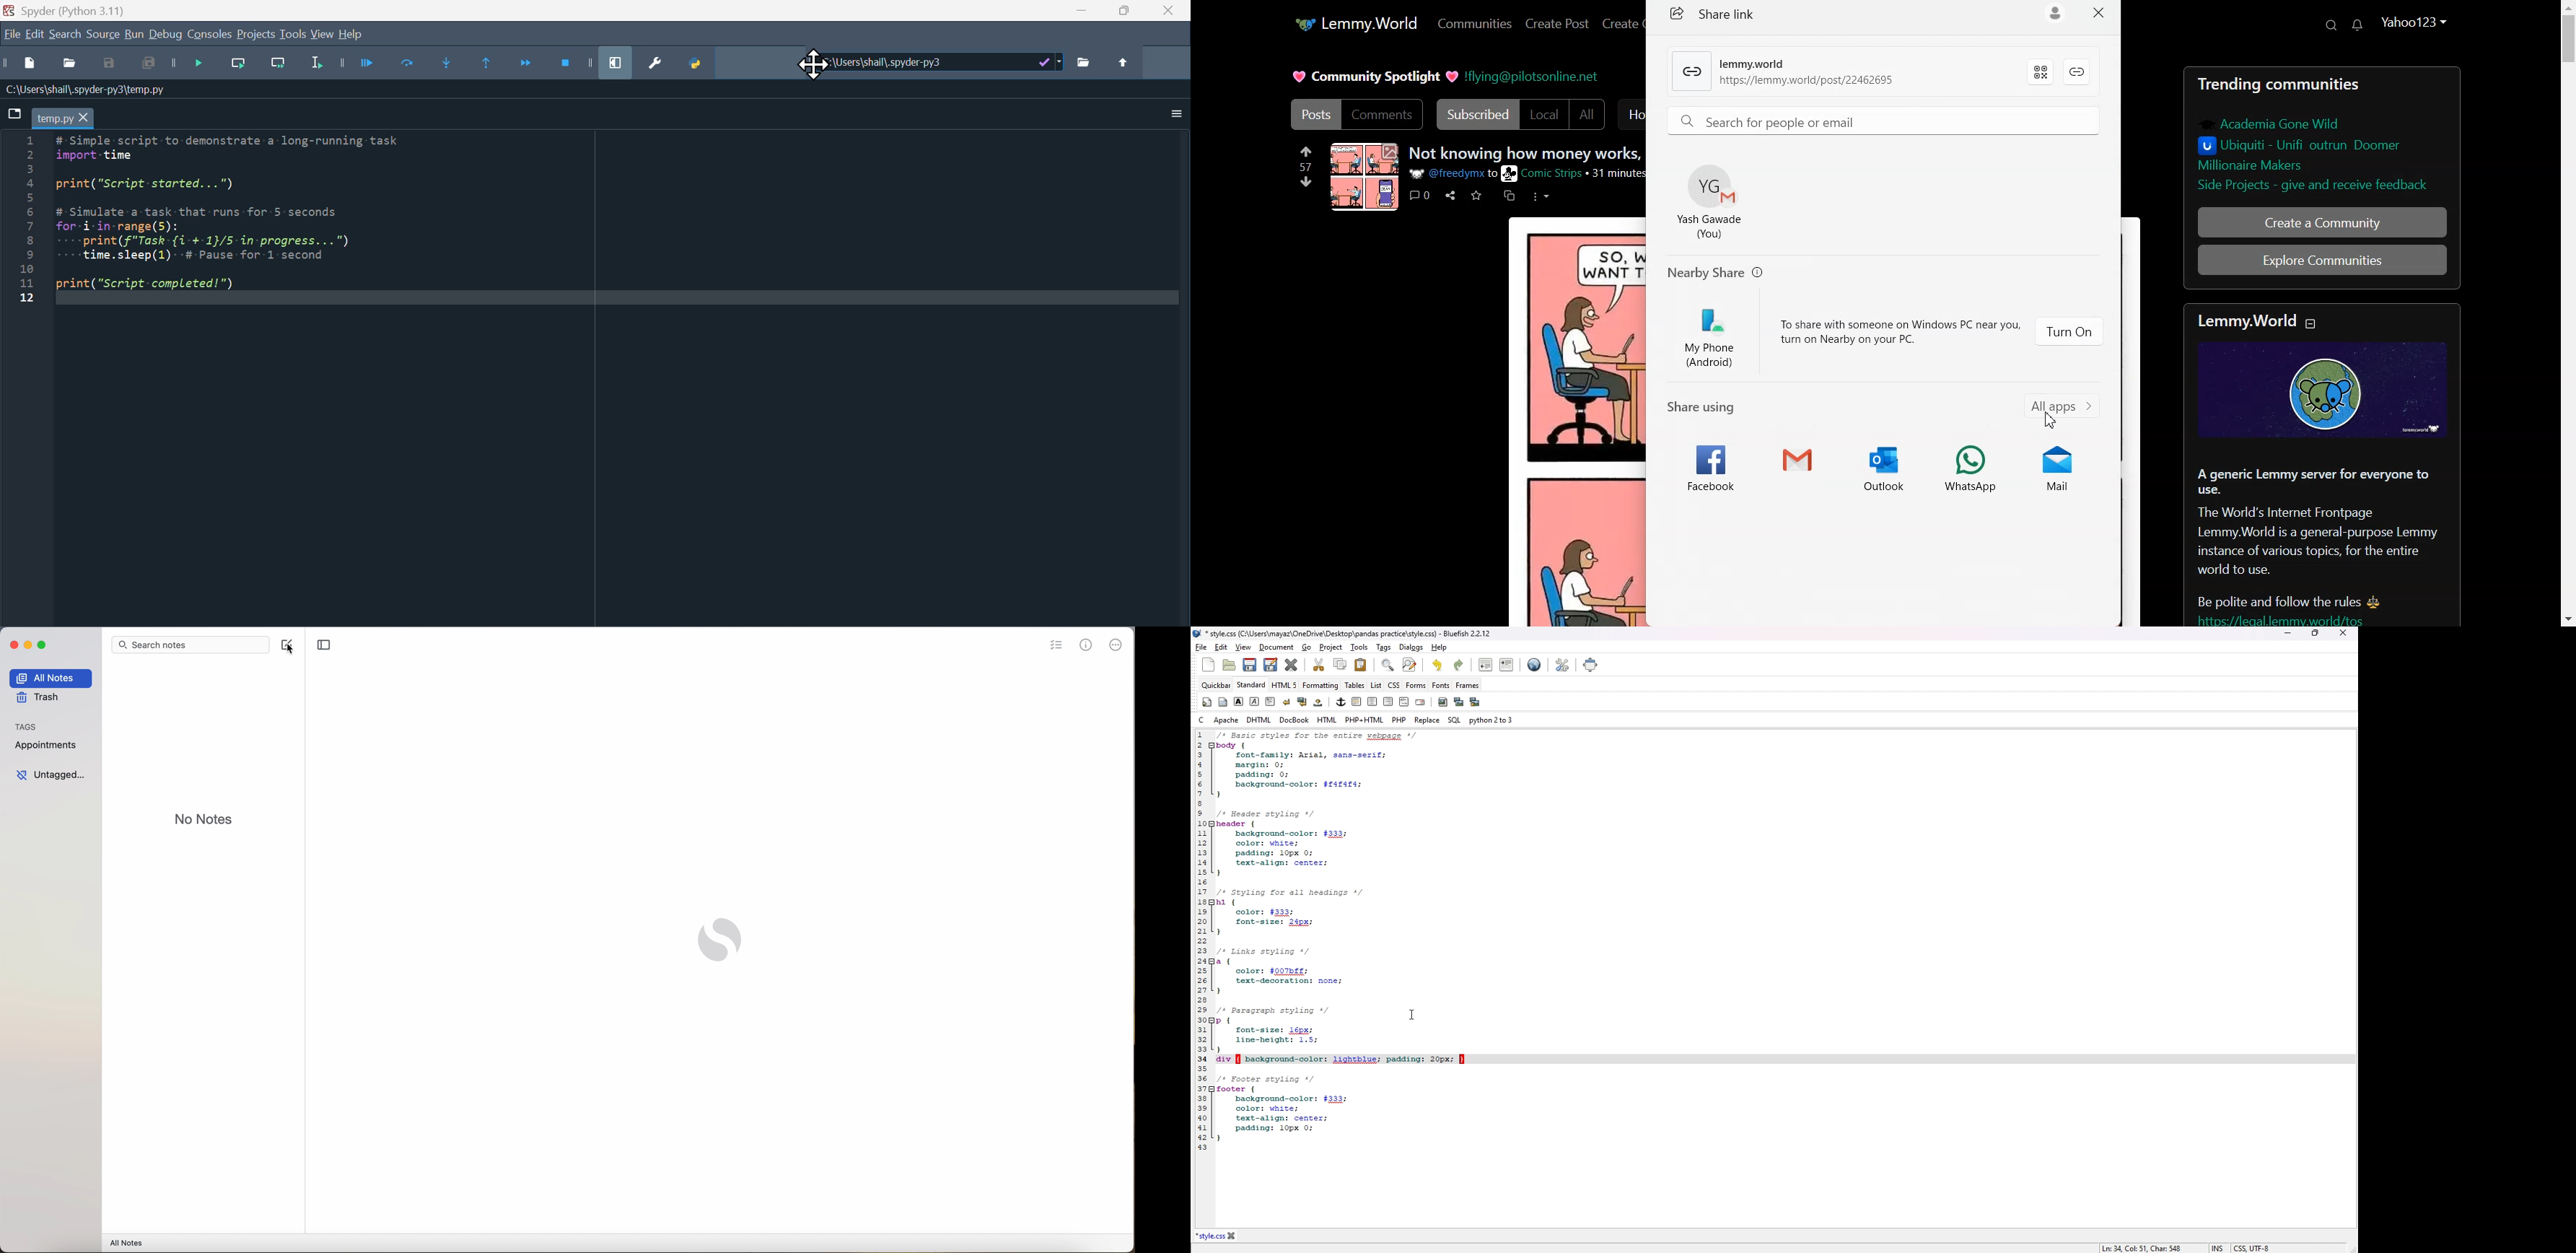 This screenshot has height=1260, width=2576. What do you see at coordinates (1388, 701) in the screenshot?
I see `right justify` at bounding box center [1388, 701].